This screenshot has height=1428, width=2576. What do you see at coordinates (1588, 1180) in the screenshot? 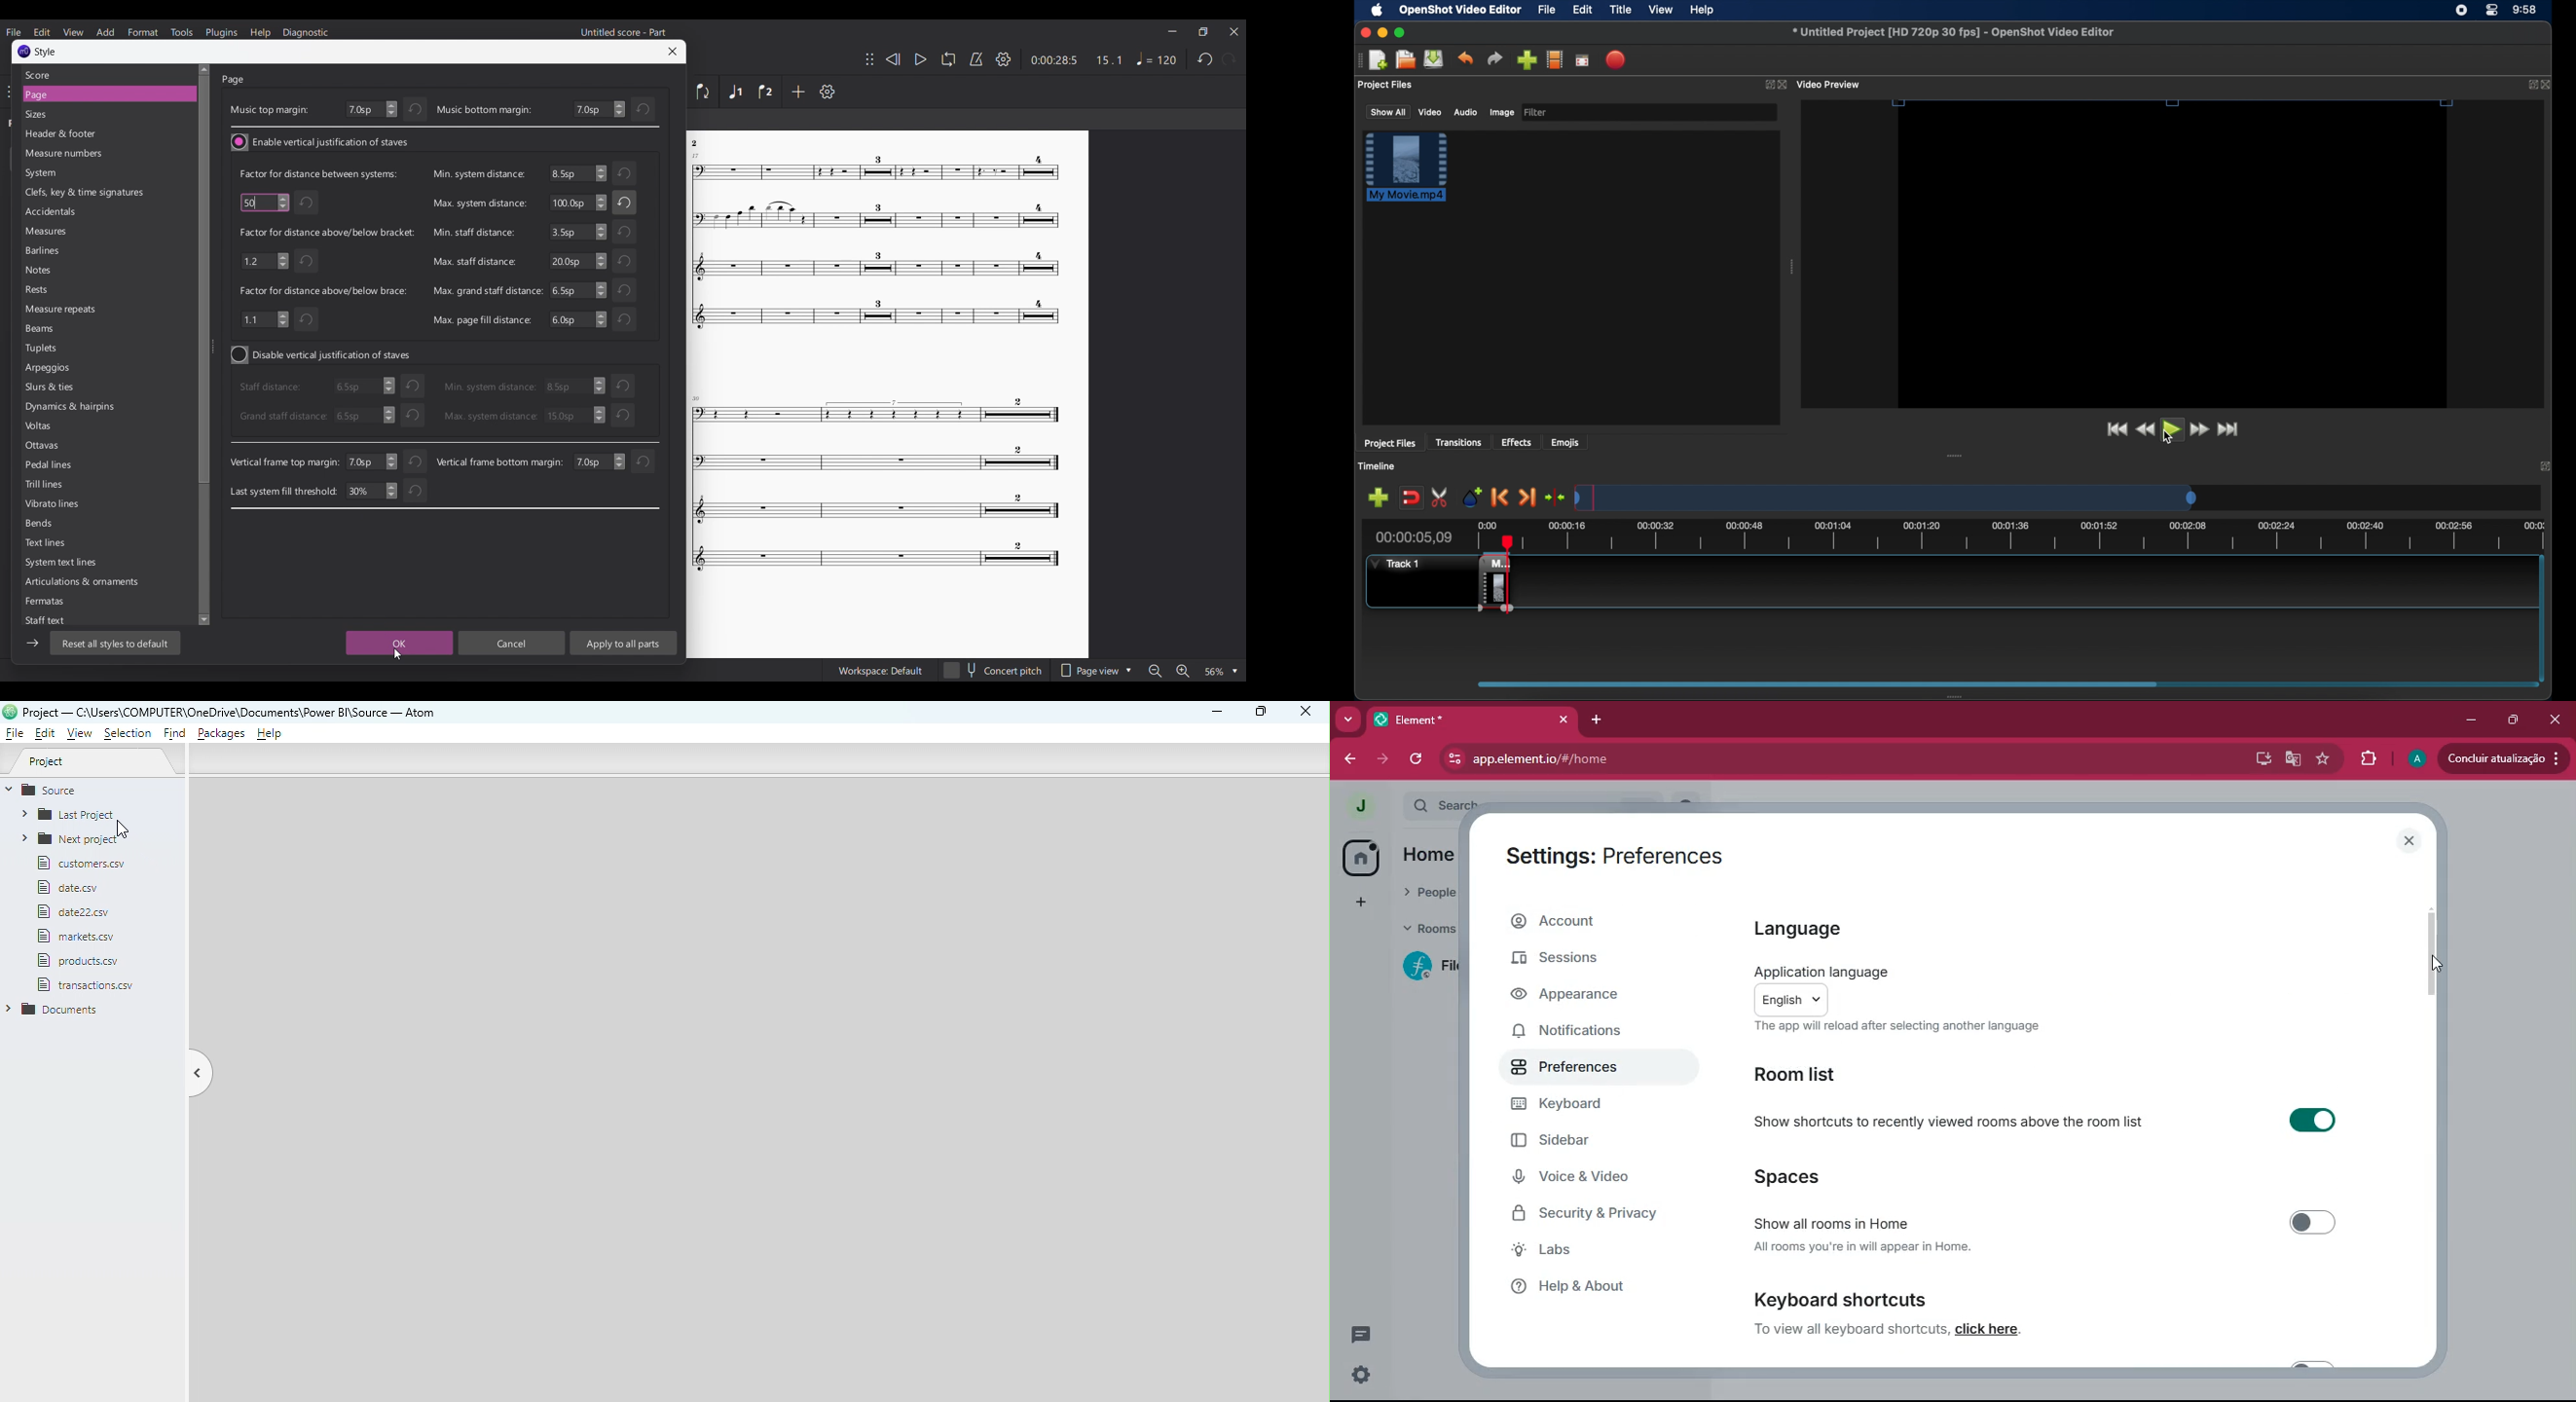
I see `voice & video` at bounding box center [1588, 1180].